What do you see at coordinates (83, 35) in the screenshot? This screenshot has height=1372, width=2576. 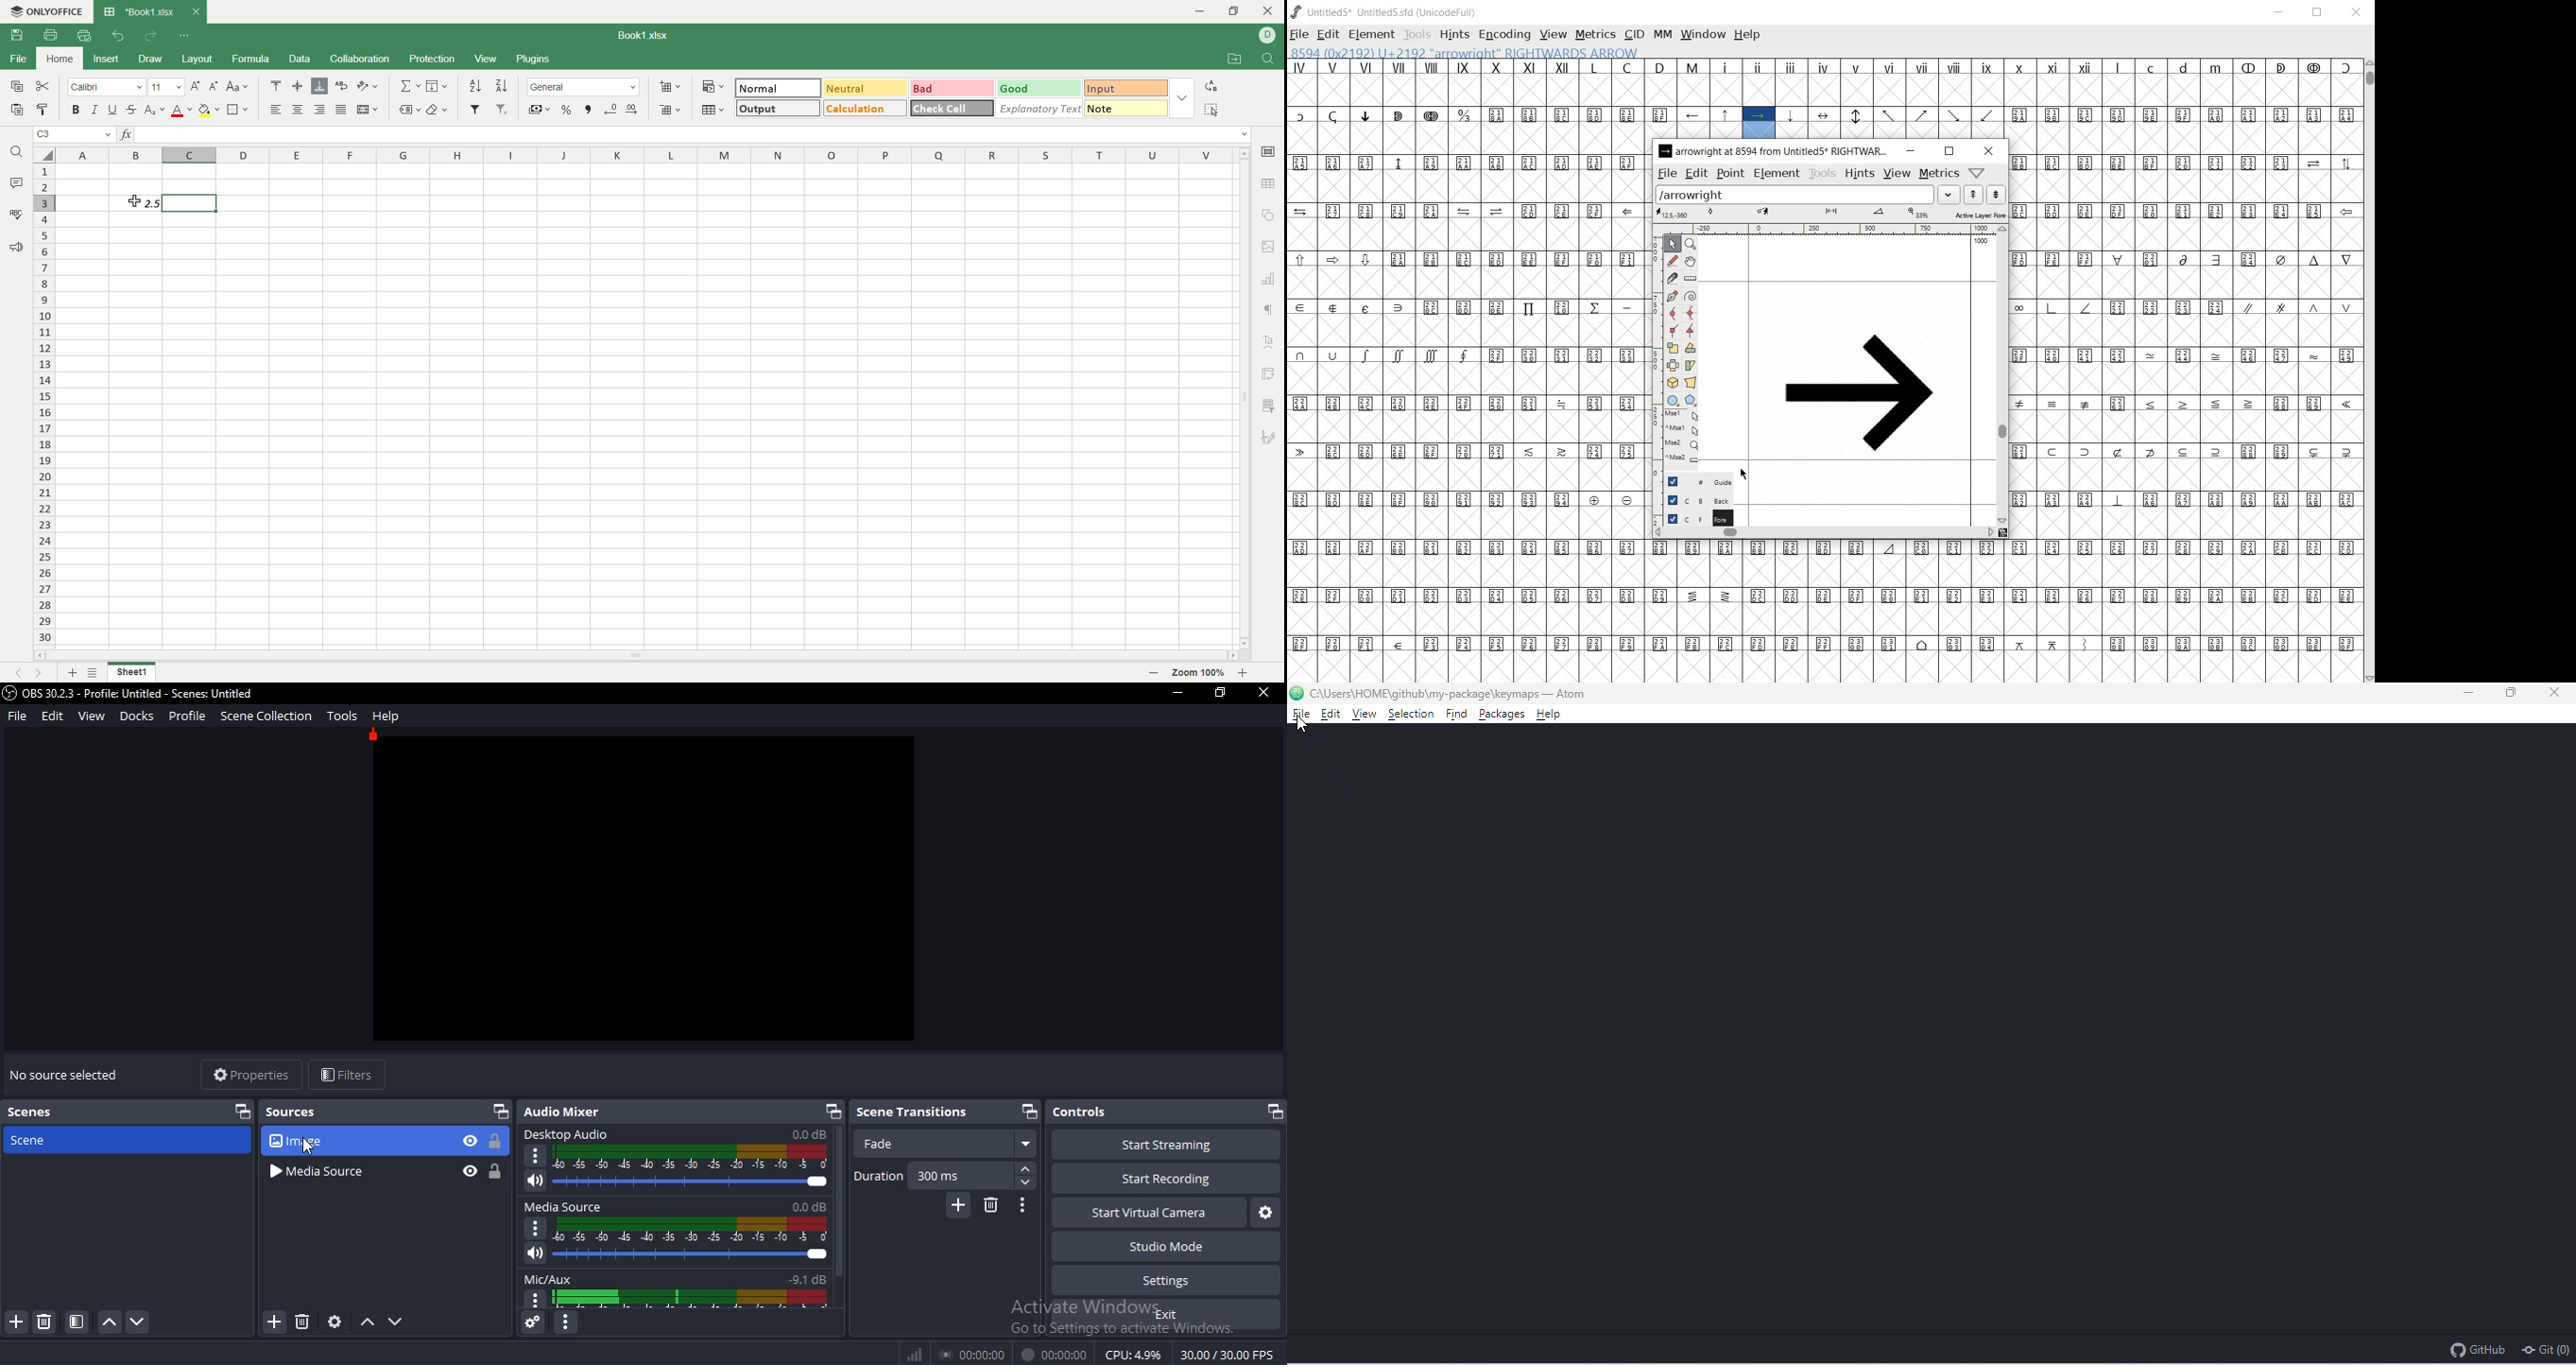 I see `quick print` at bounding box center [83, 35].